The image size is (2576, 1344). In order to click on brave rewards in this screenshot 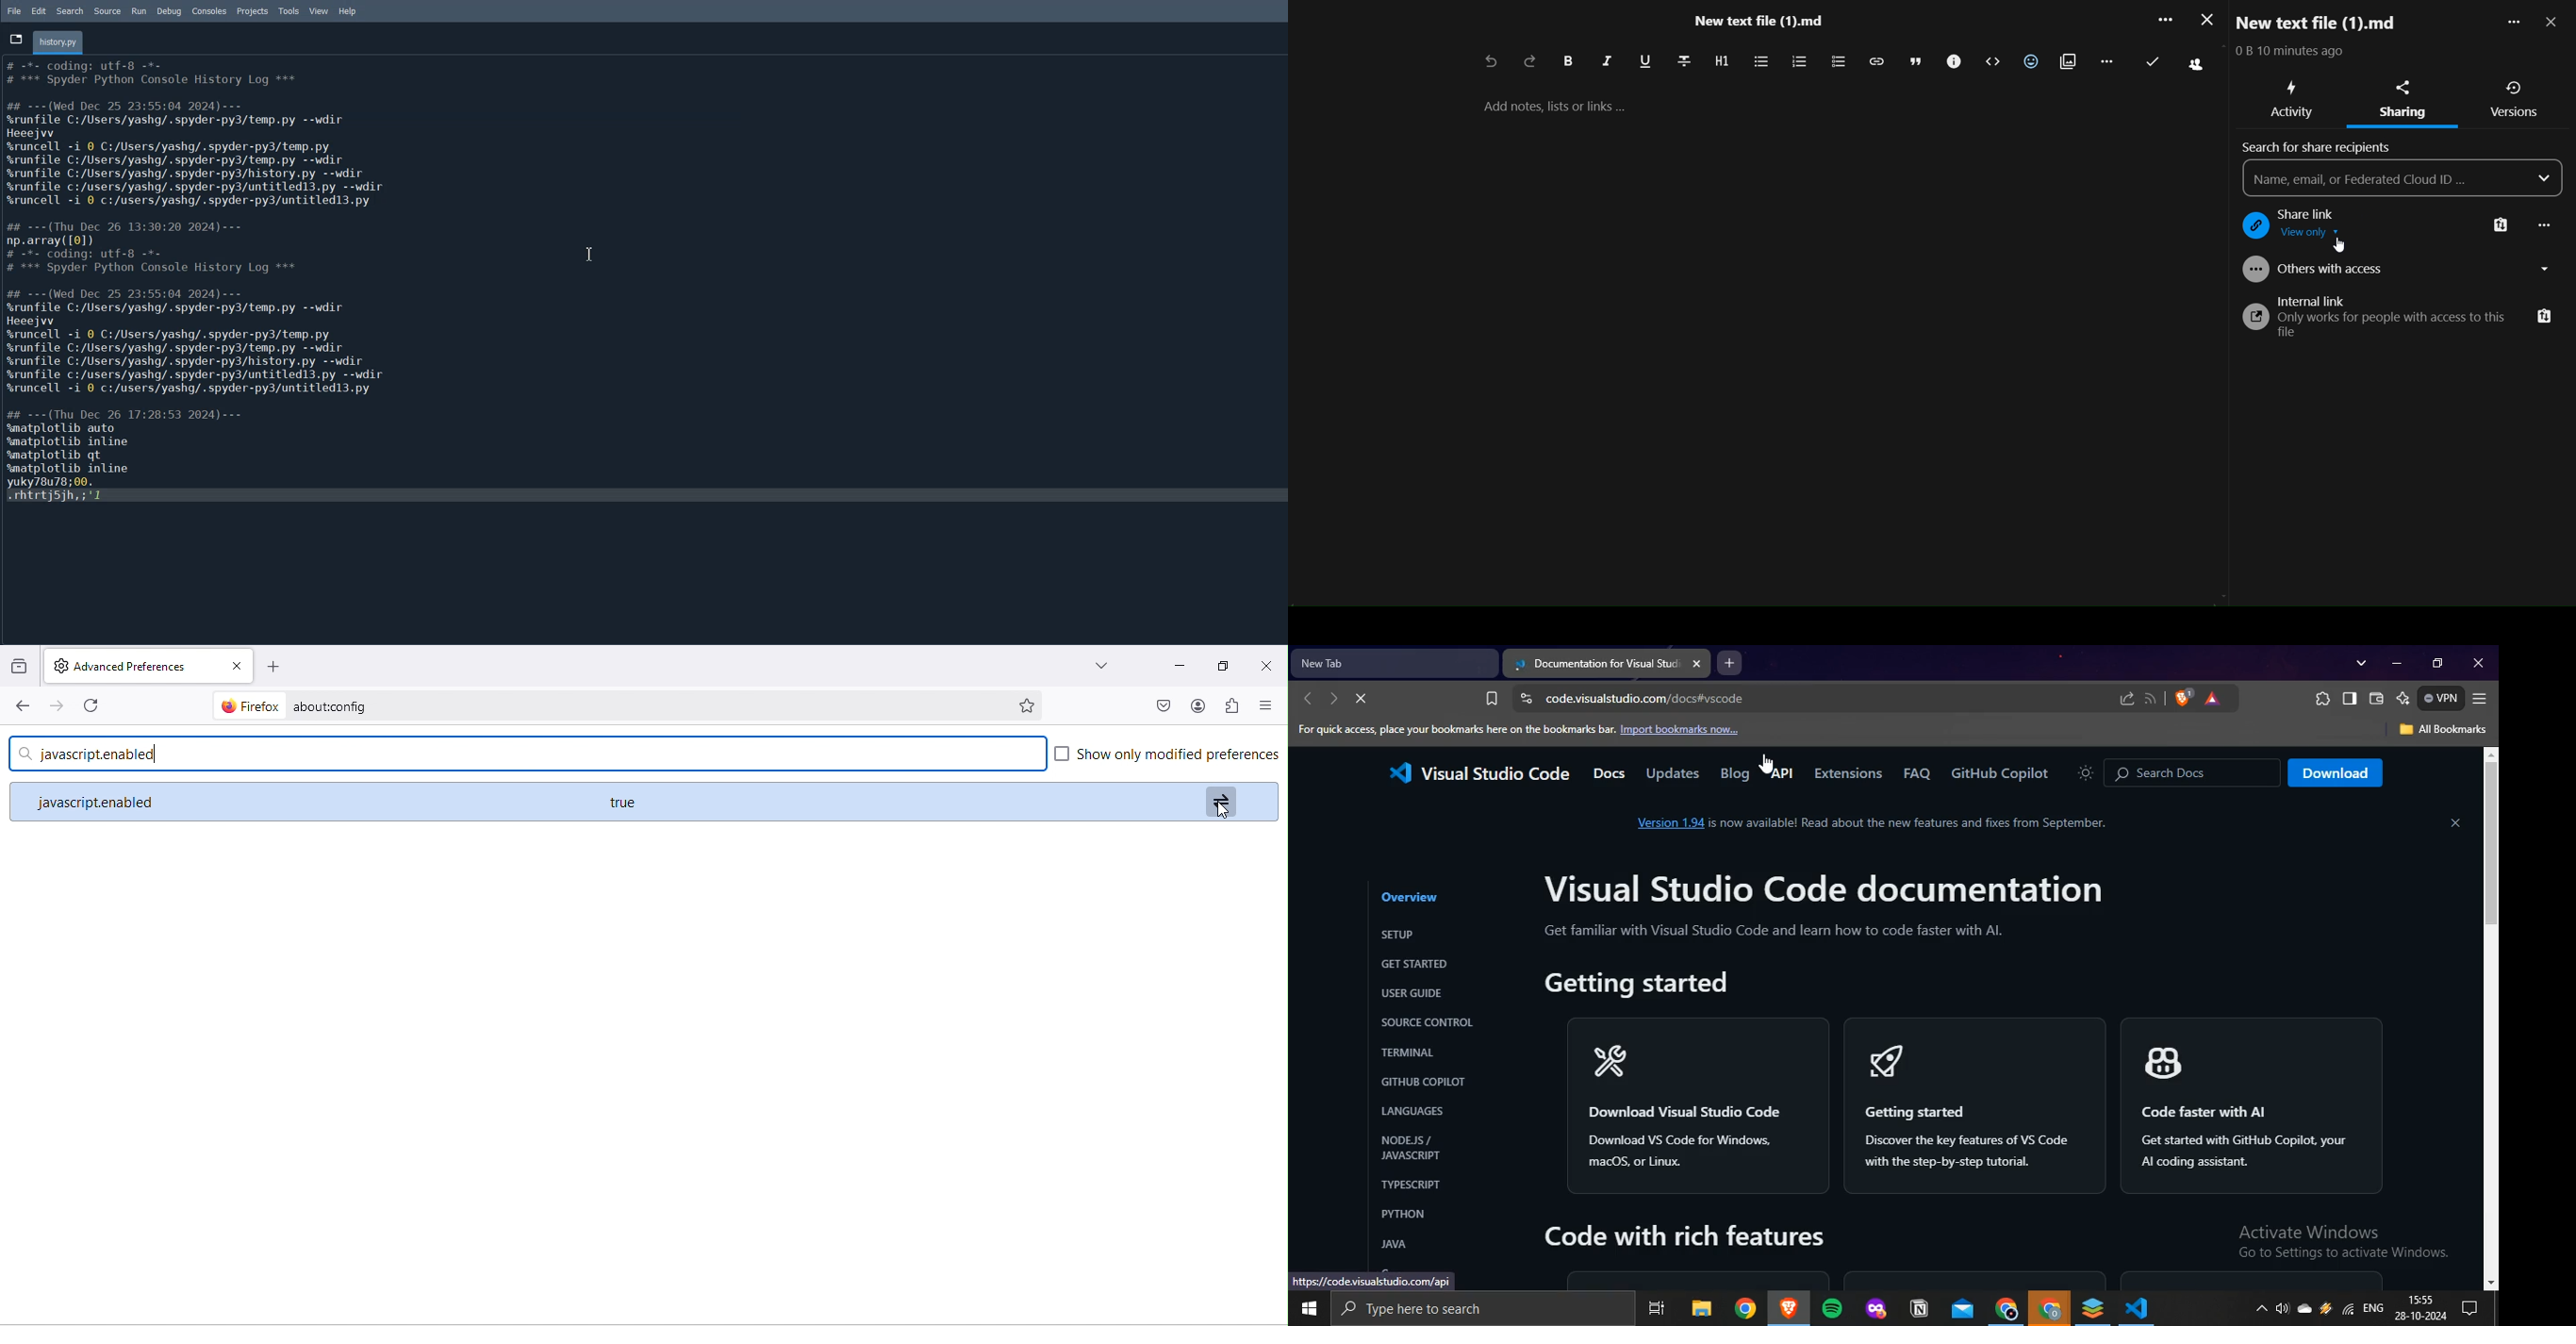, I will do `click(2213, 697)`.